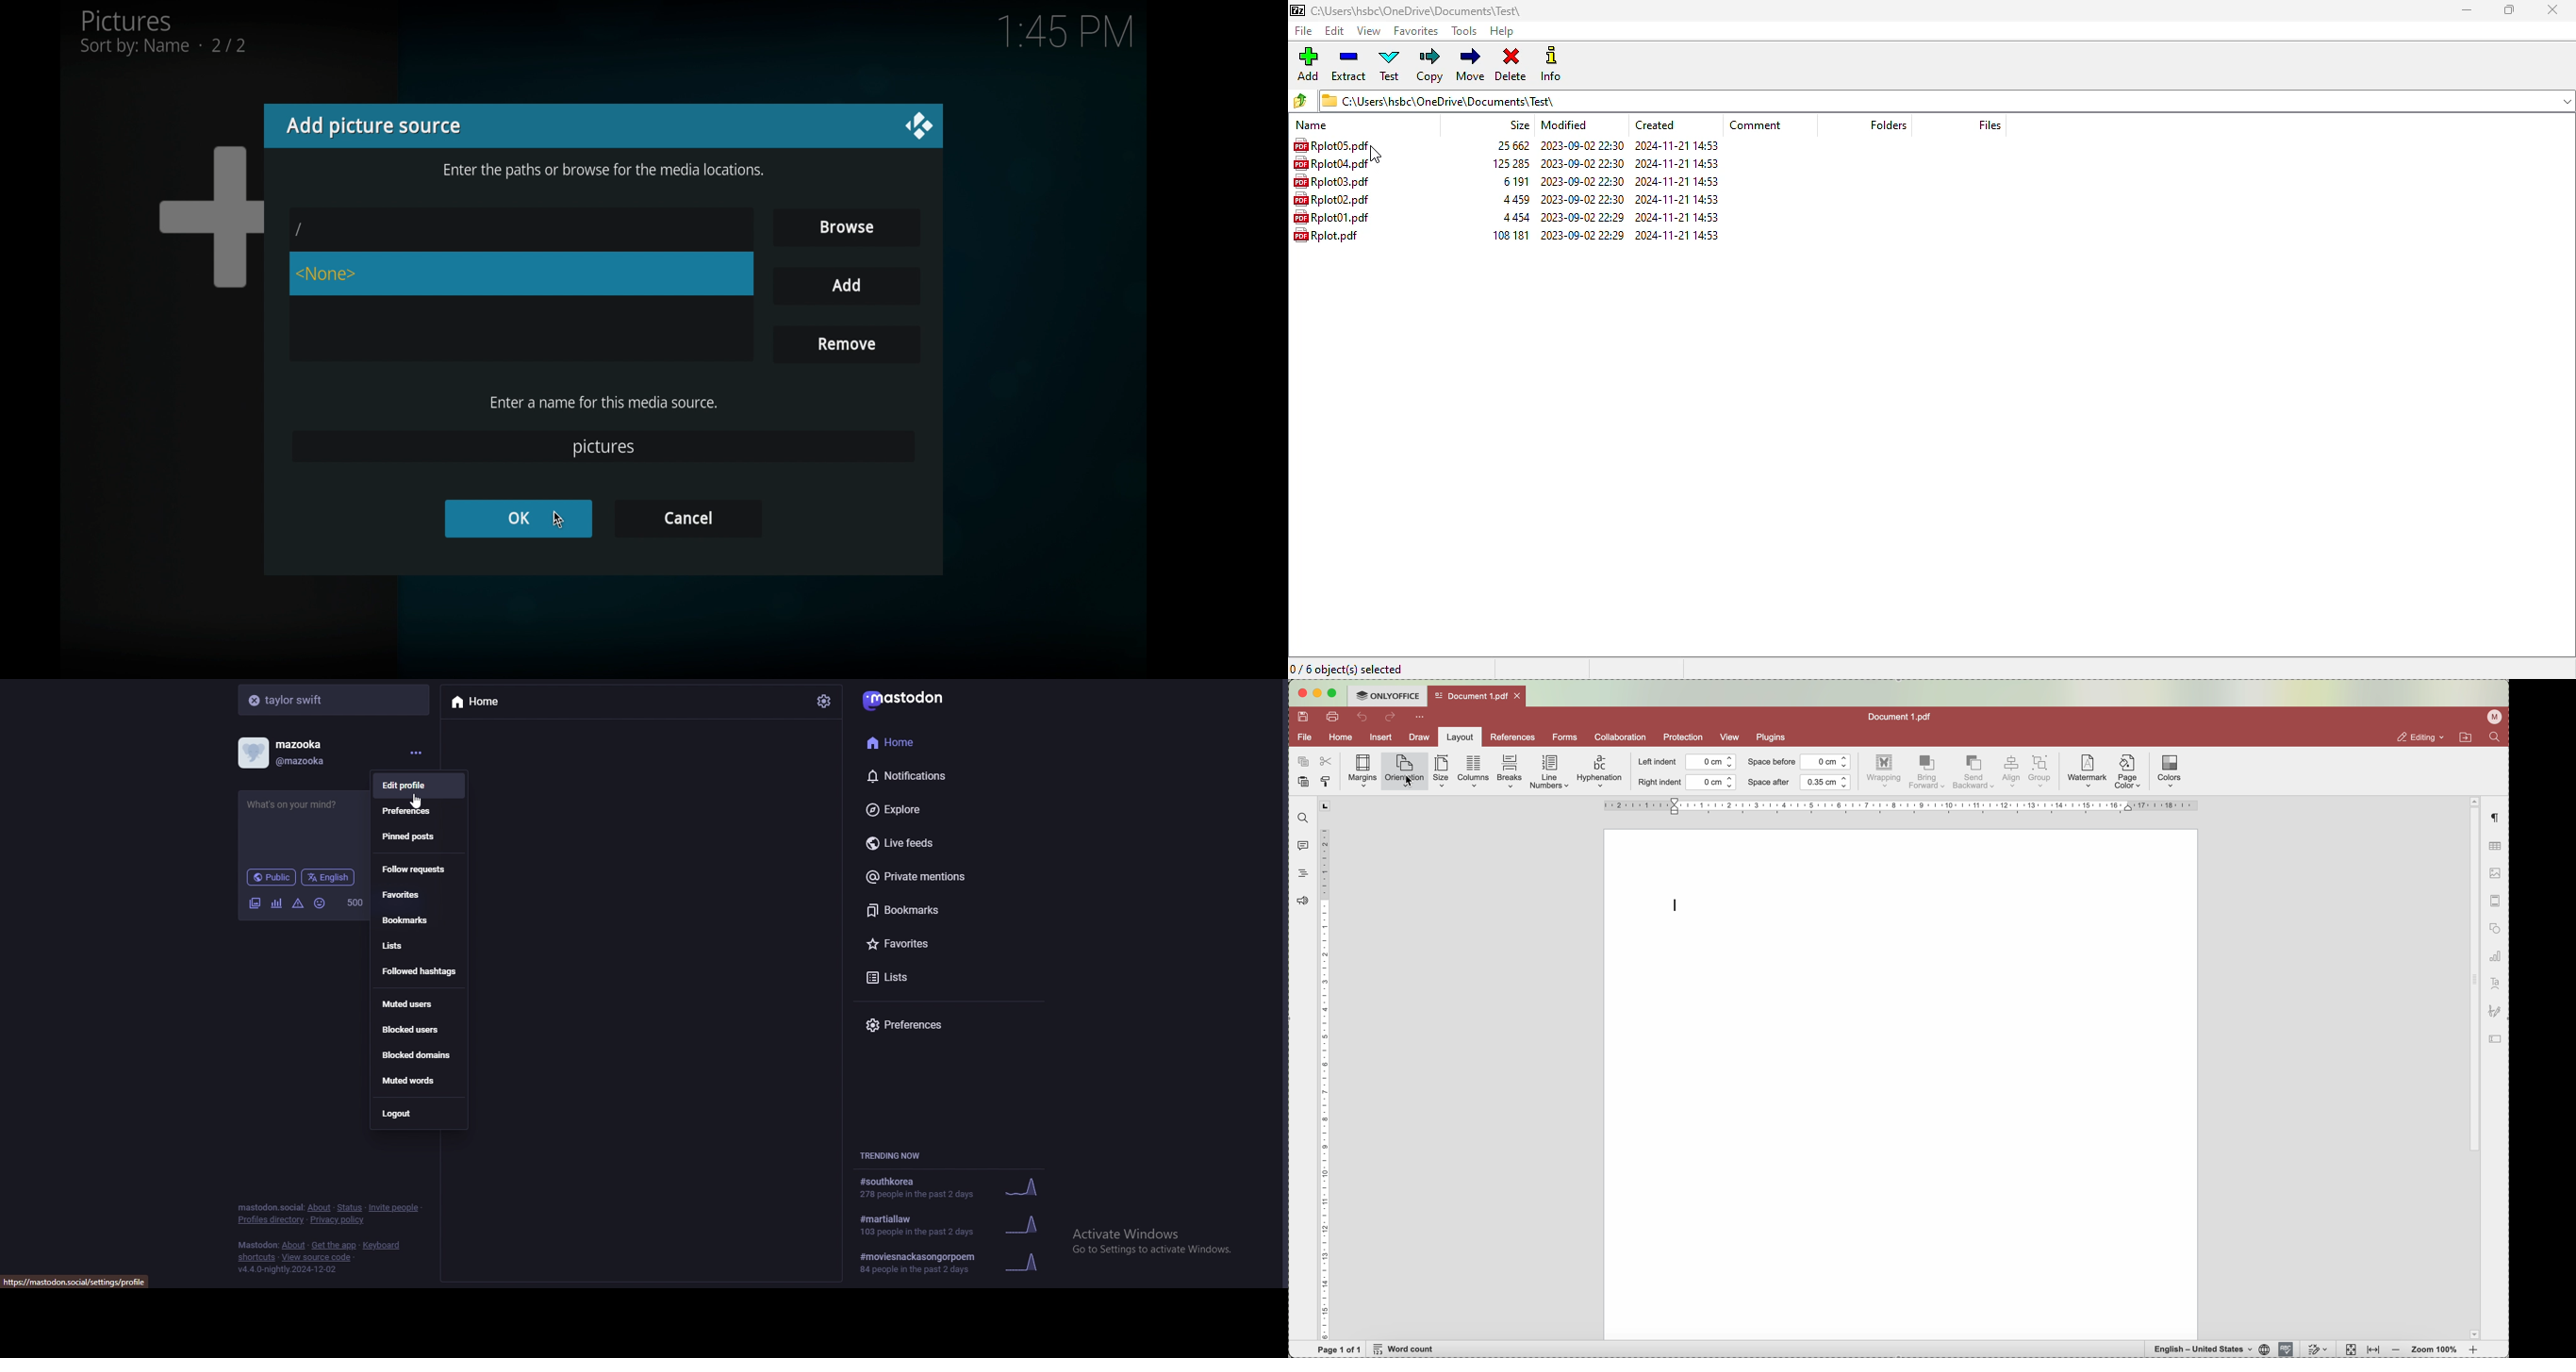  I want to click on windows activation prompt, so click(1161, 1247).